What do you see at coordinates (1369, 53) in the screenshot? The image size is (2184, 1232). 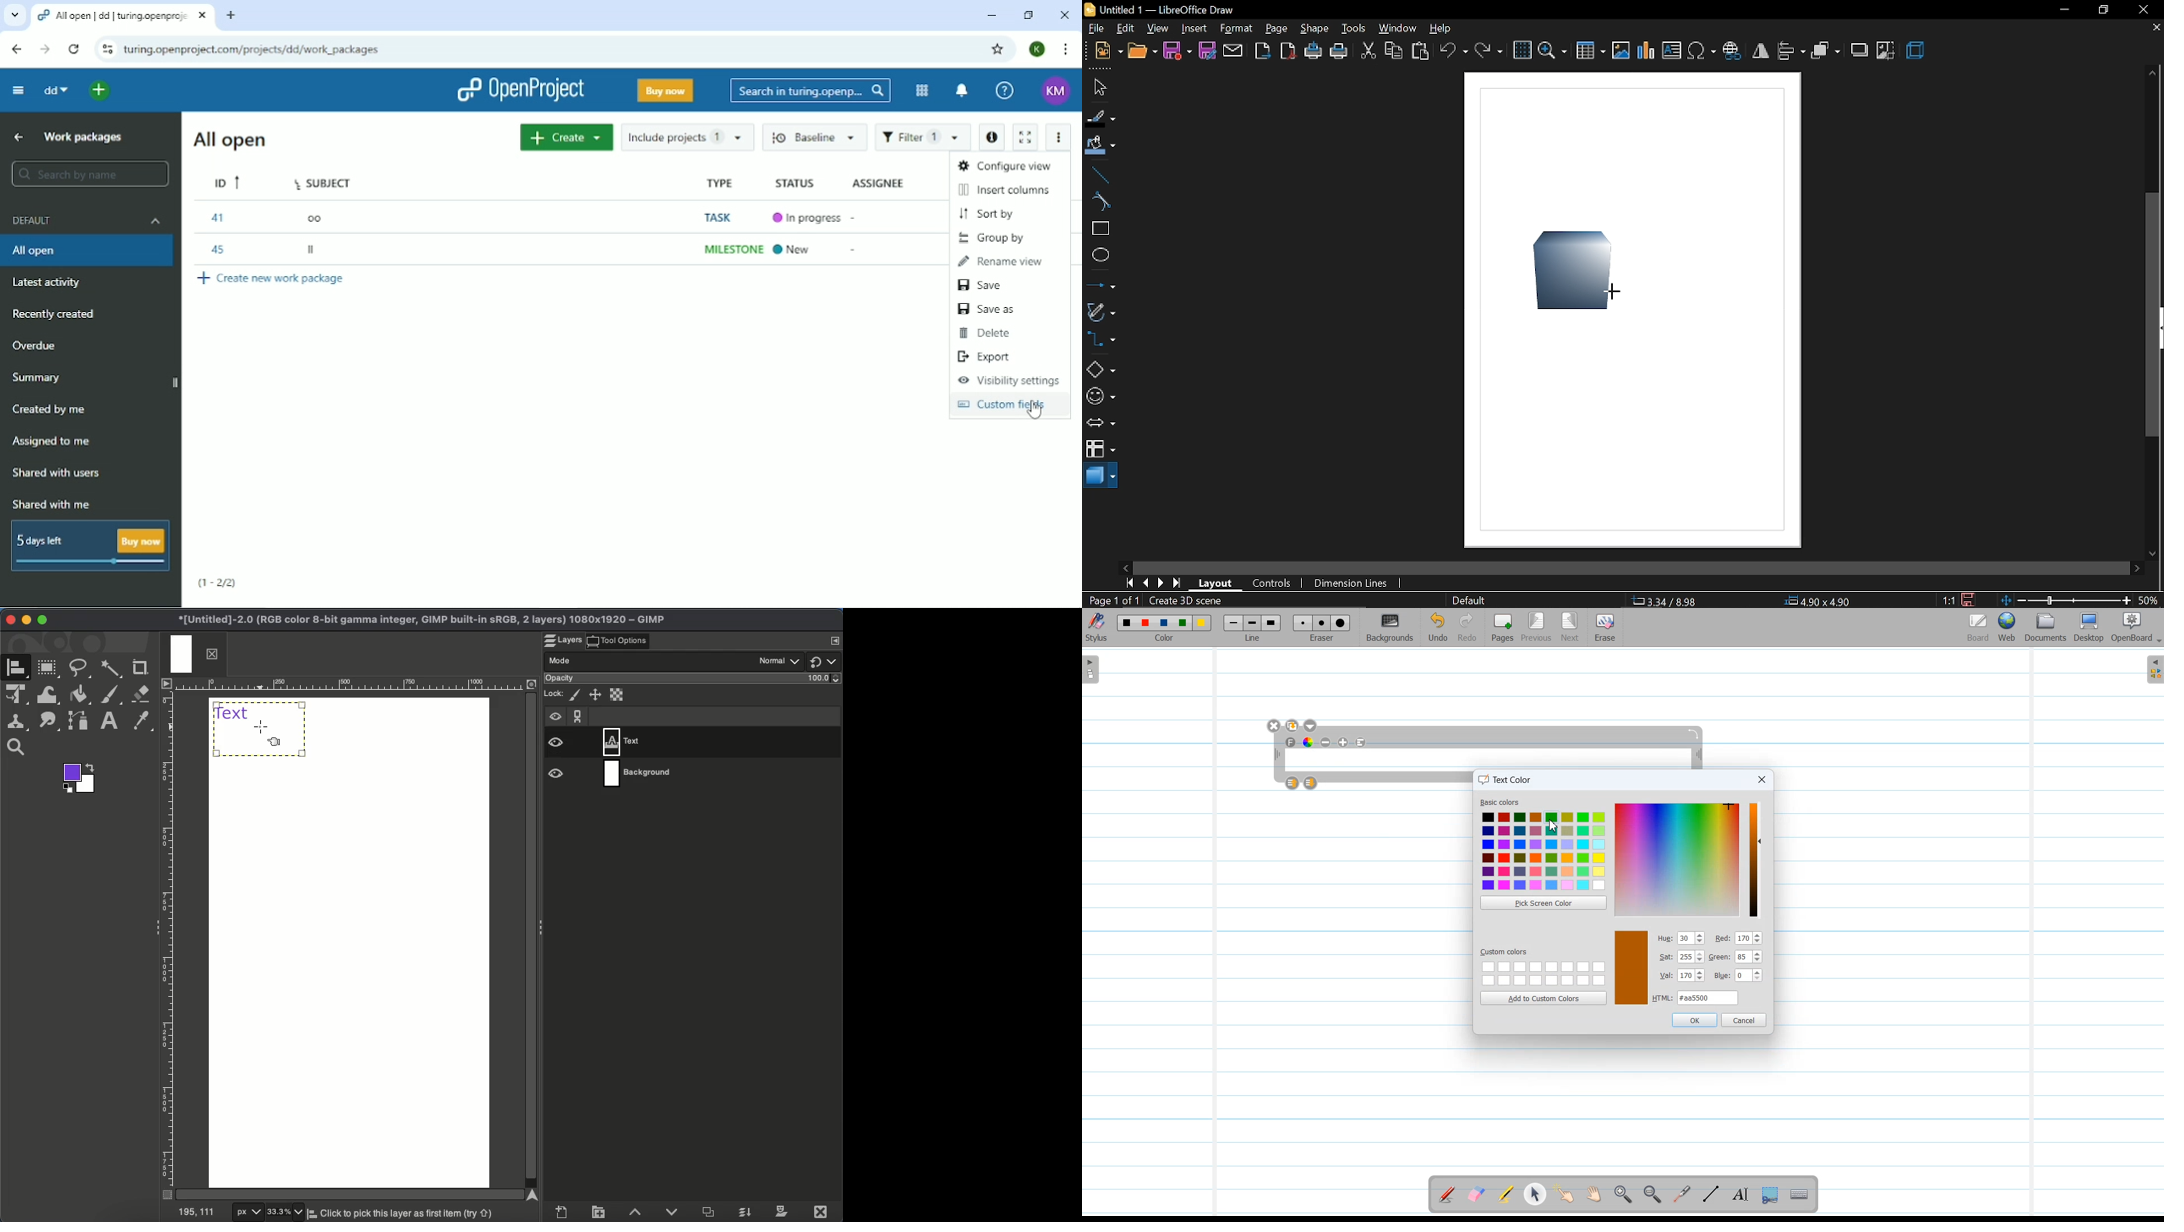 I see `cut` at bounding box center [1369, 53].